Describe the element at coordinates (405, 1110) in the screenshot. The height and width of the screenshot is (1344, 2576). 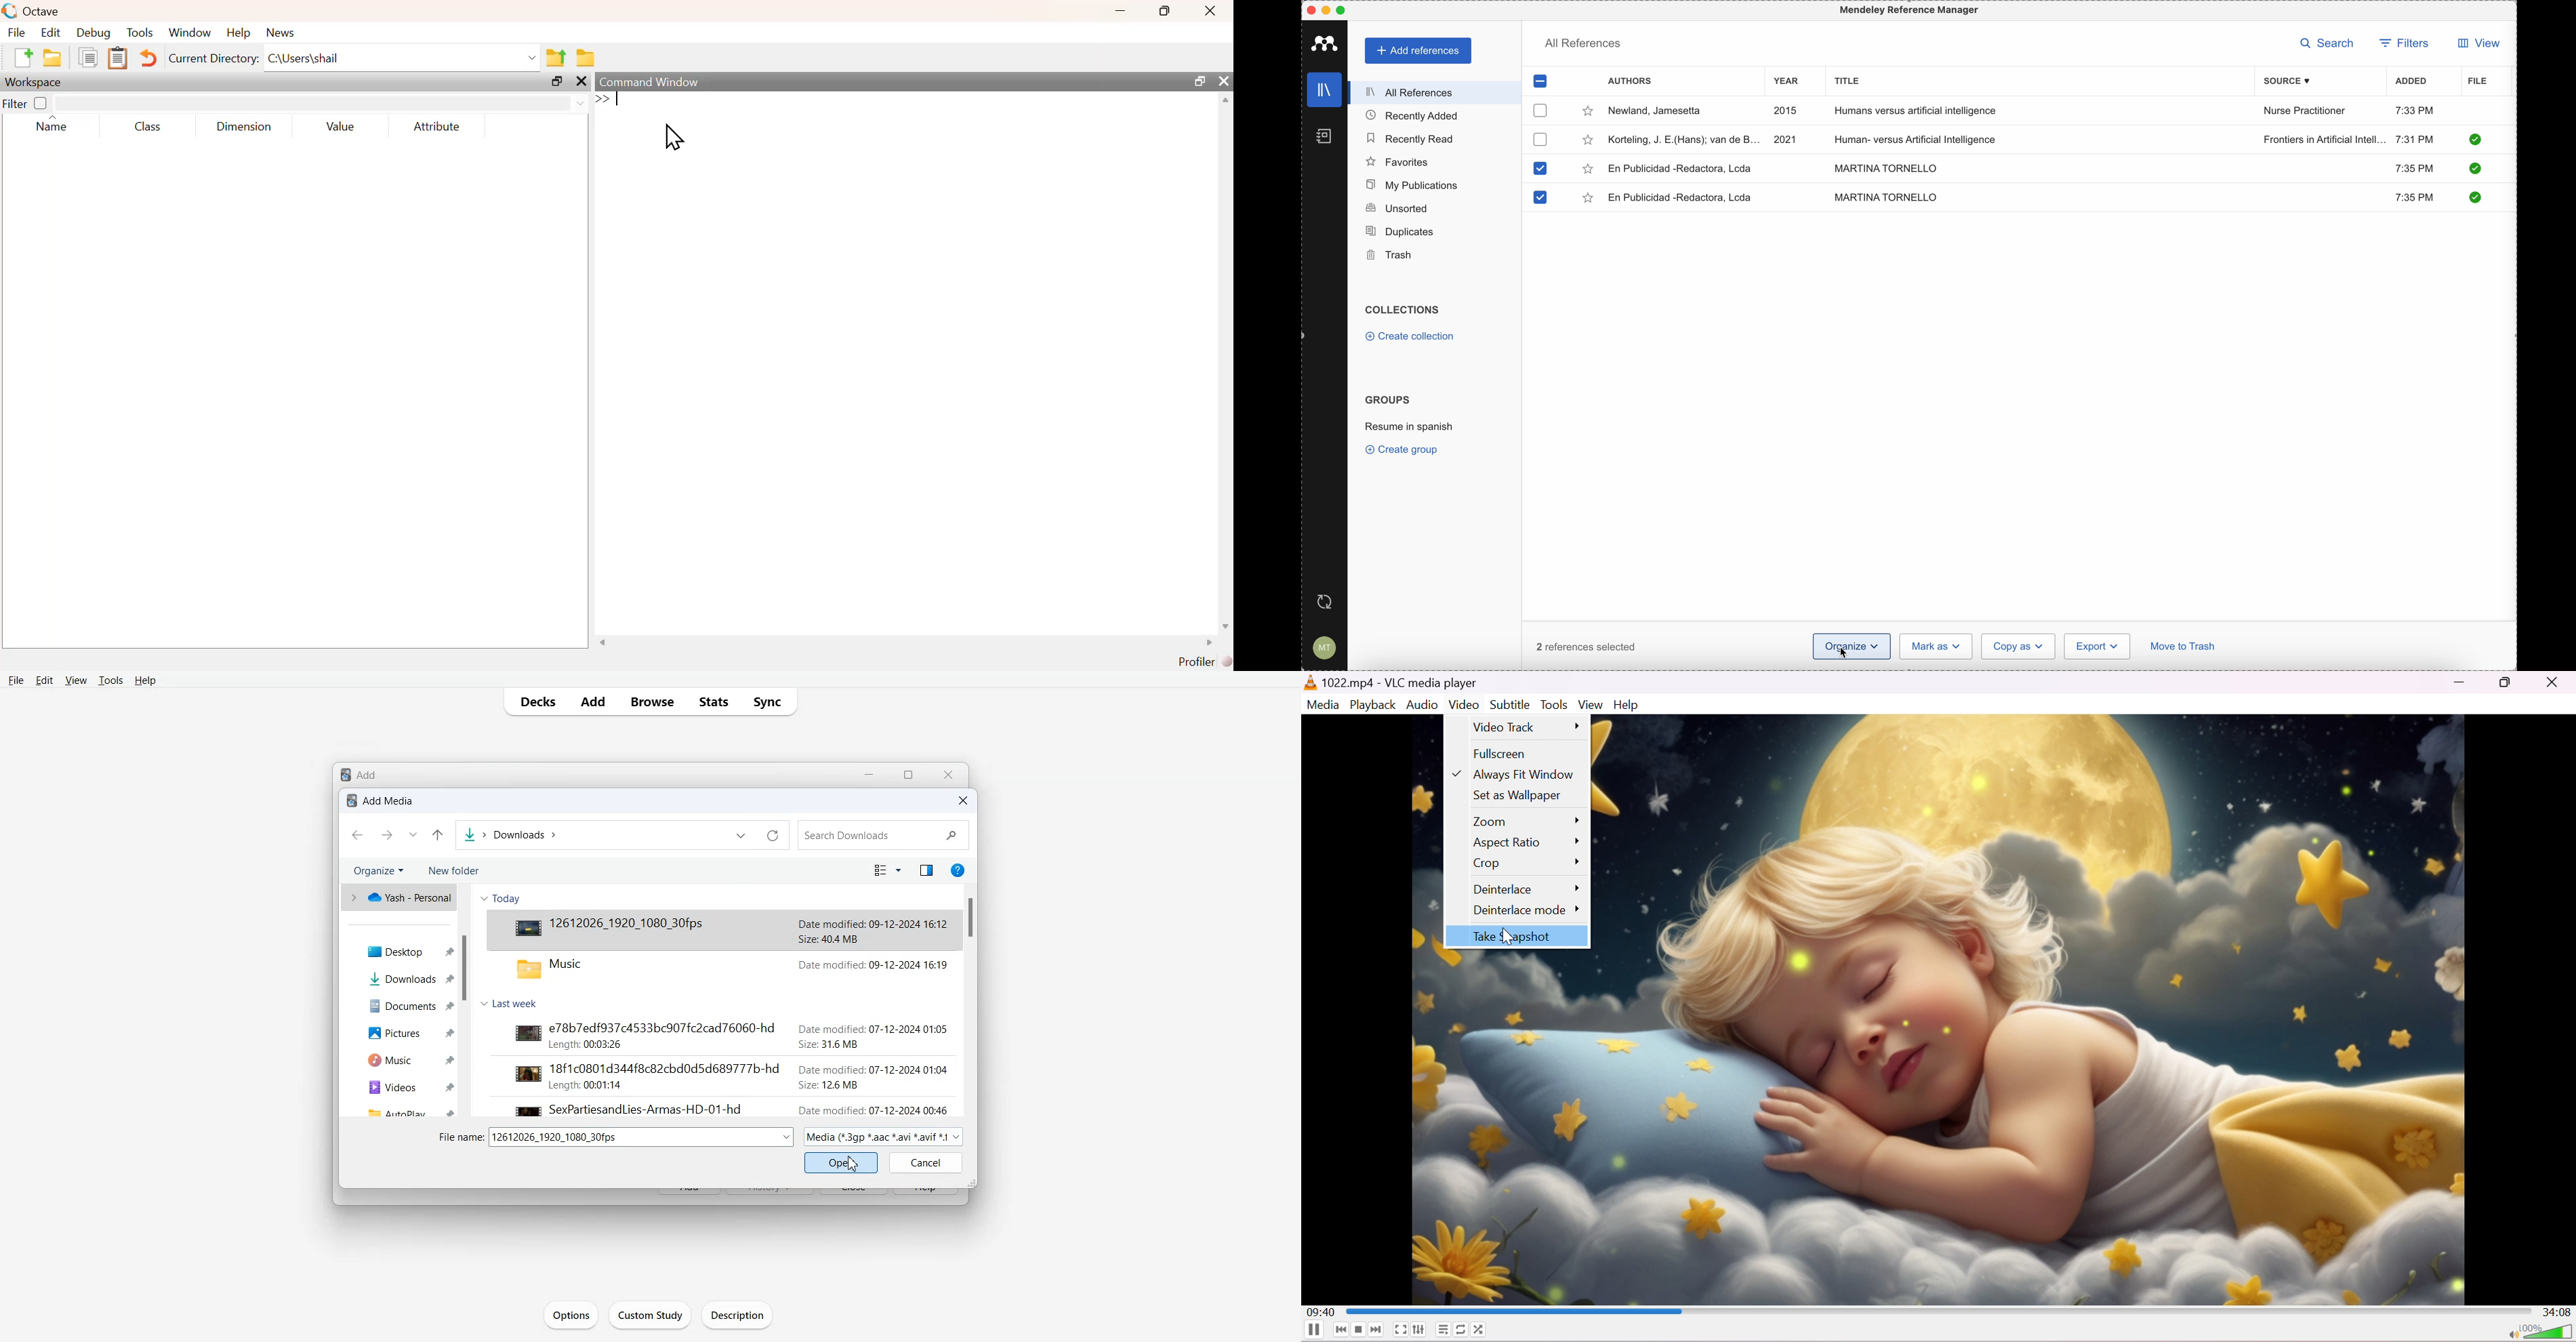
I see `Autoplay` at that location.